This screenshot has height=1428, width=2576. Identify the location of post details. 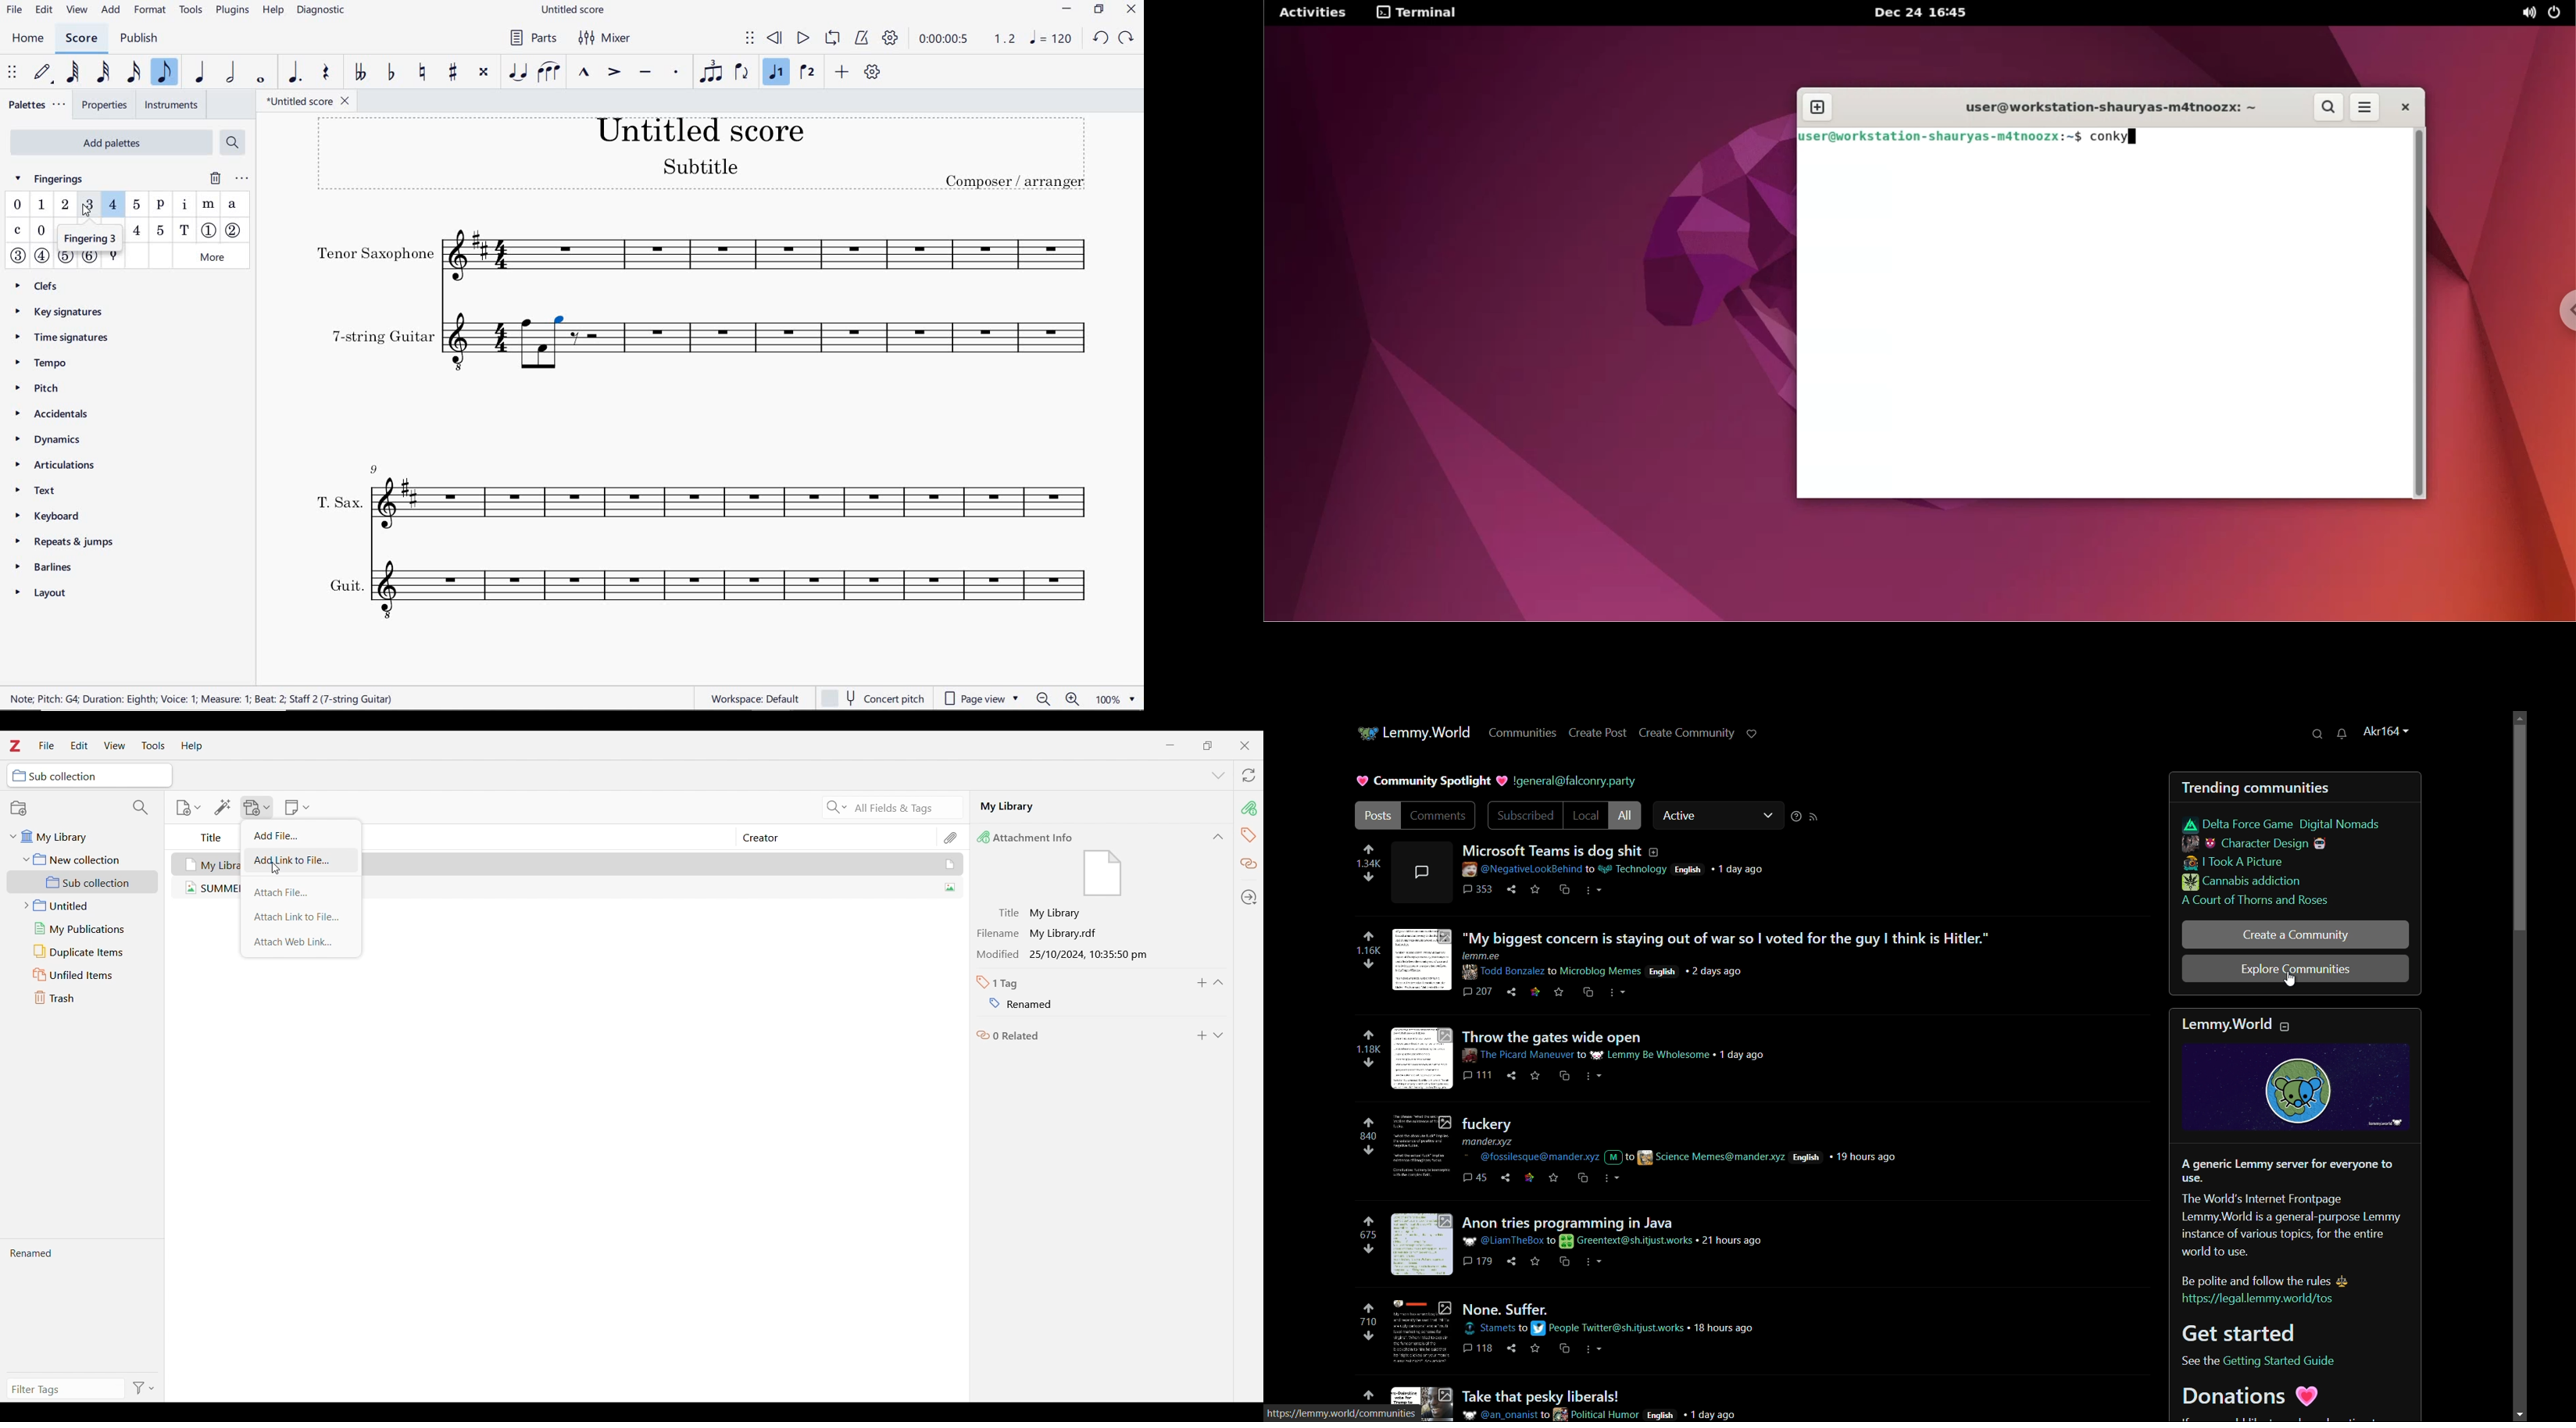
(1686, 1151).